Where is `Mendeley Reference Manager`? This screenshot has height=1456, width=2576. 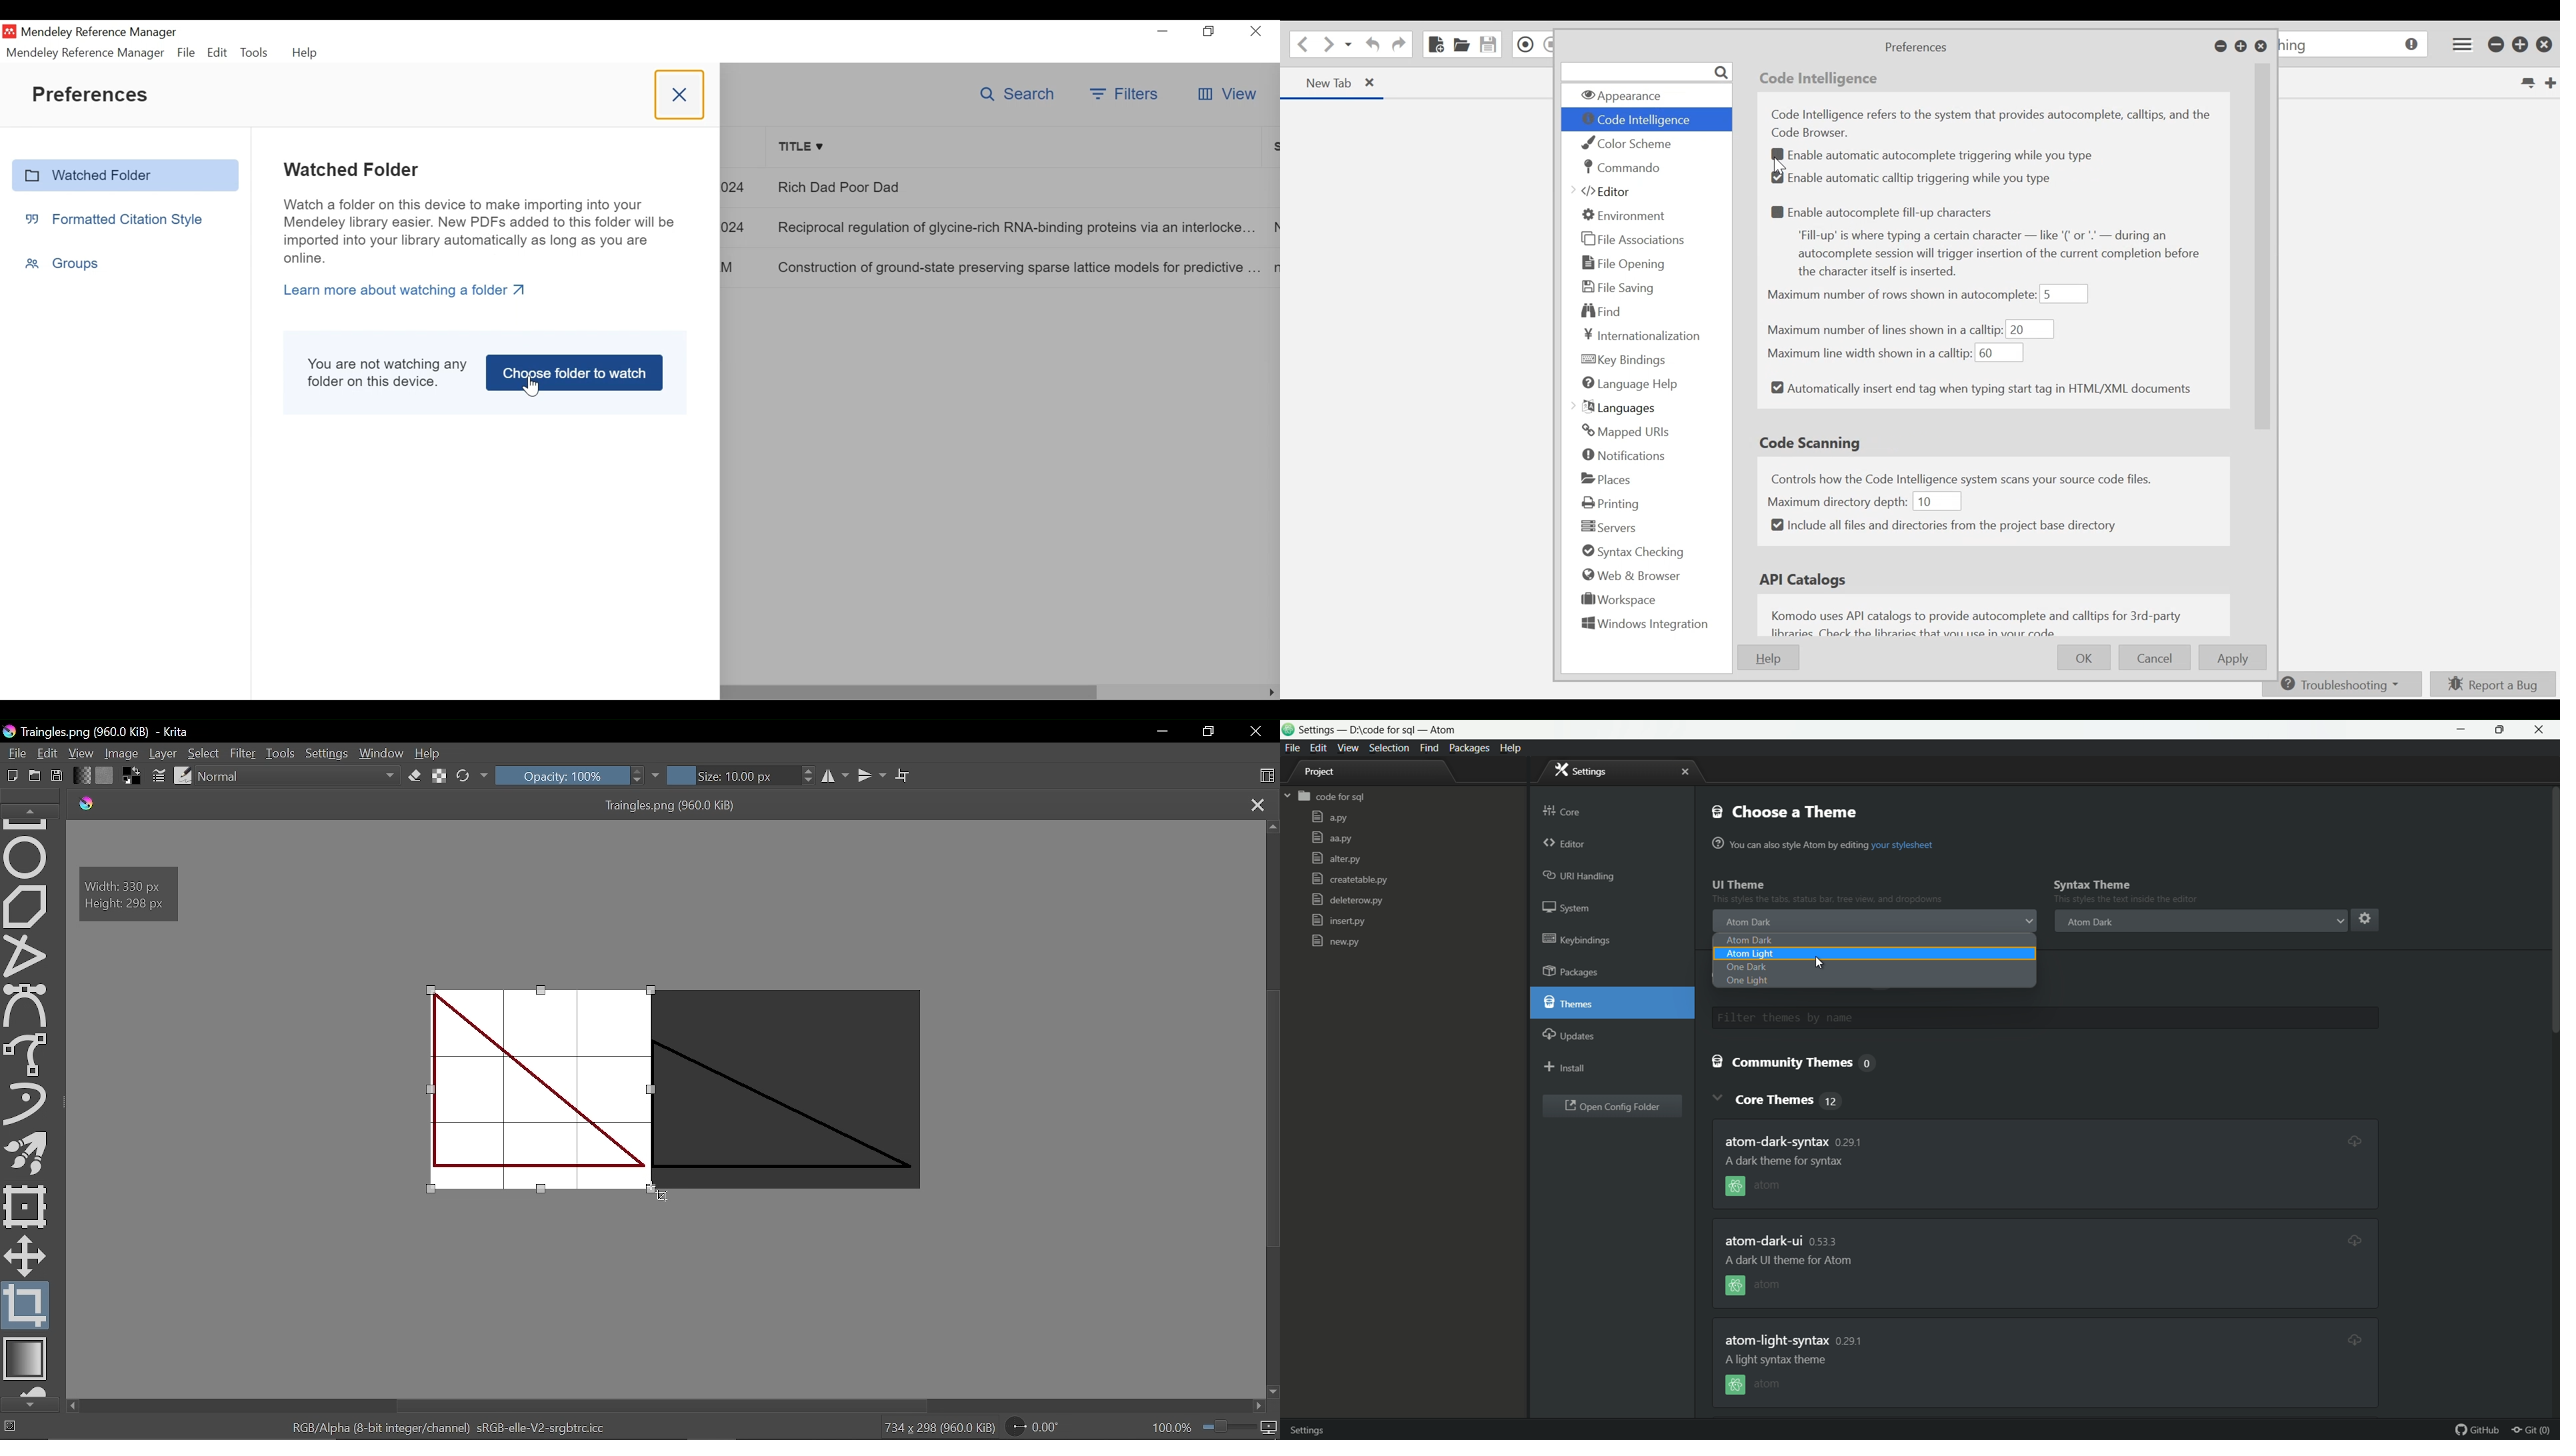
Mendeley Reference Manager is located at coordinates (87, 53).